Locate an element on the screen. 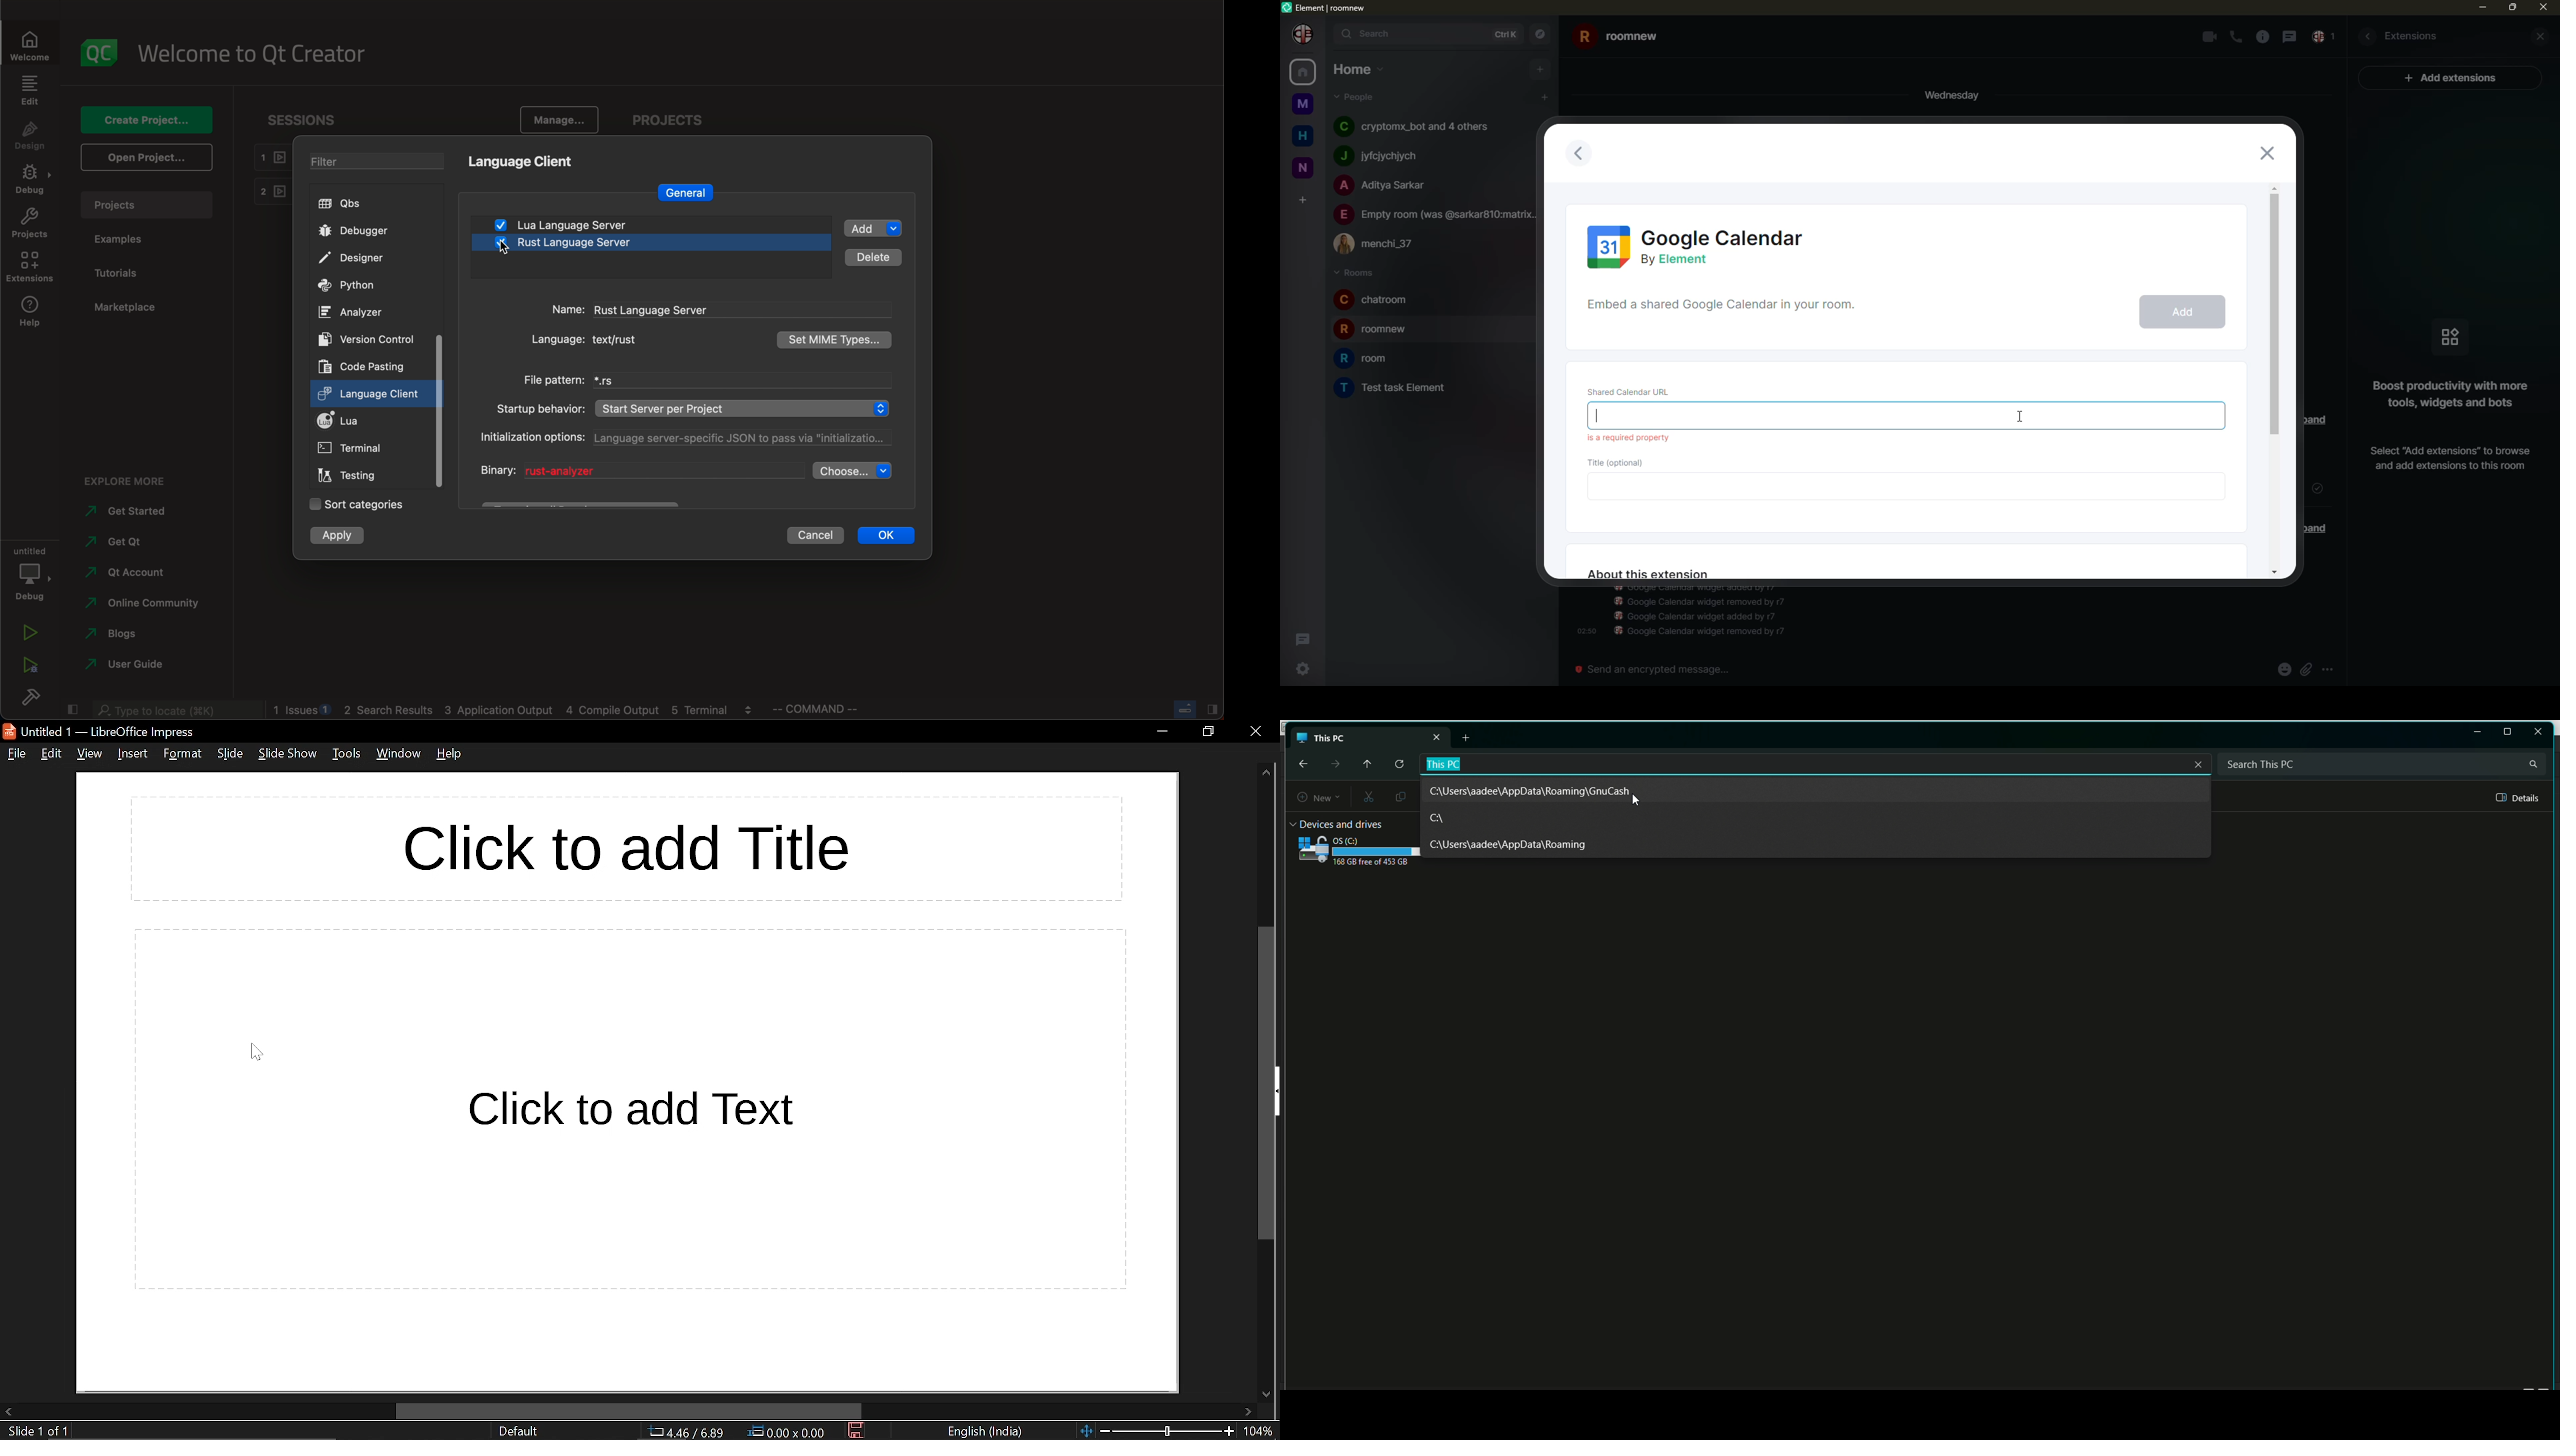 The height and width of the screenshot is (1456, 2576). shared is located at coordinates (1727, 309).